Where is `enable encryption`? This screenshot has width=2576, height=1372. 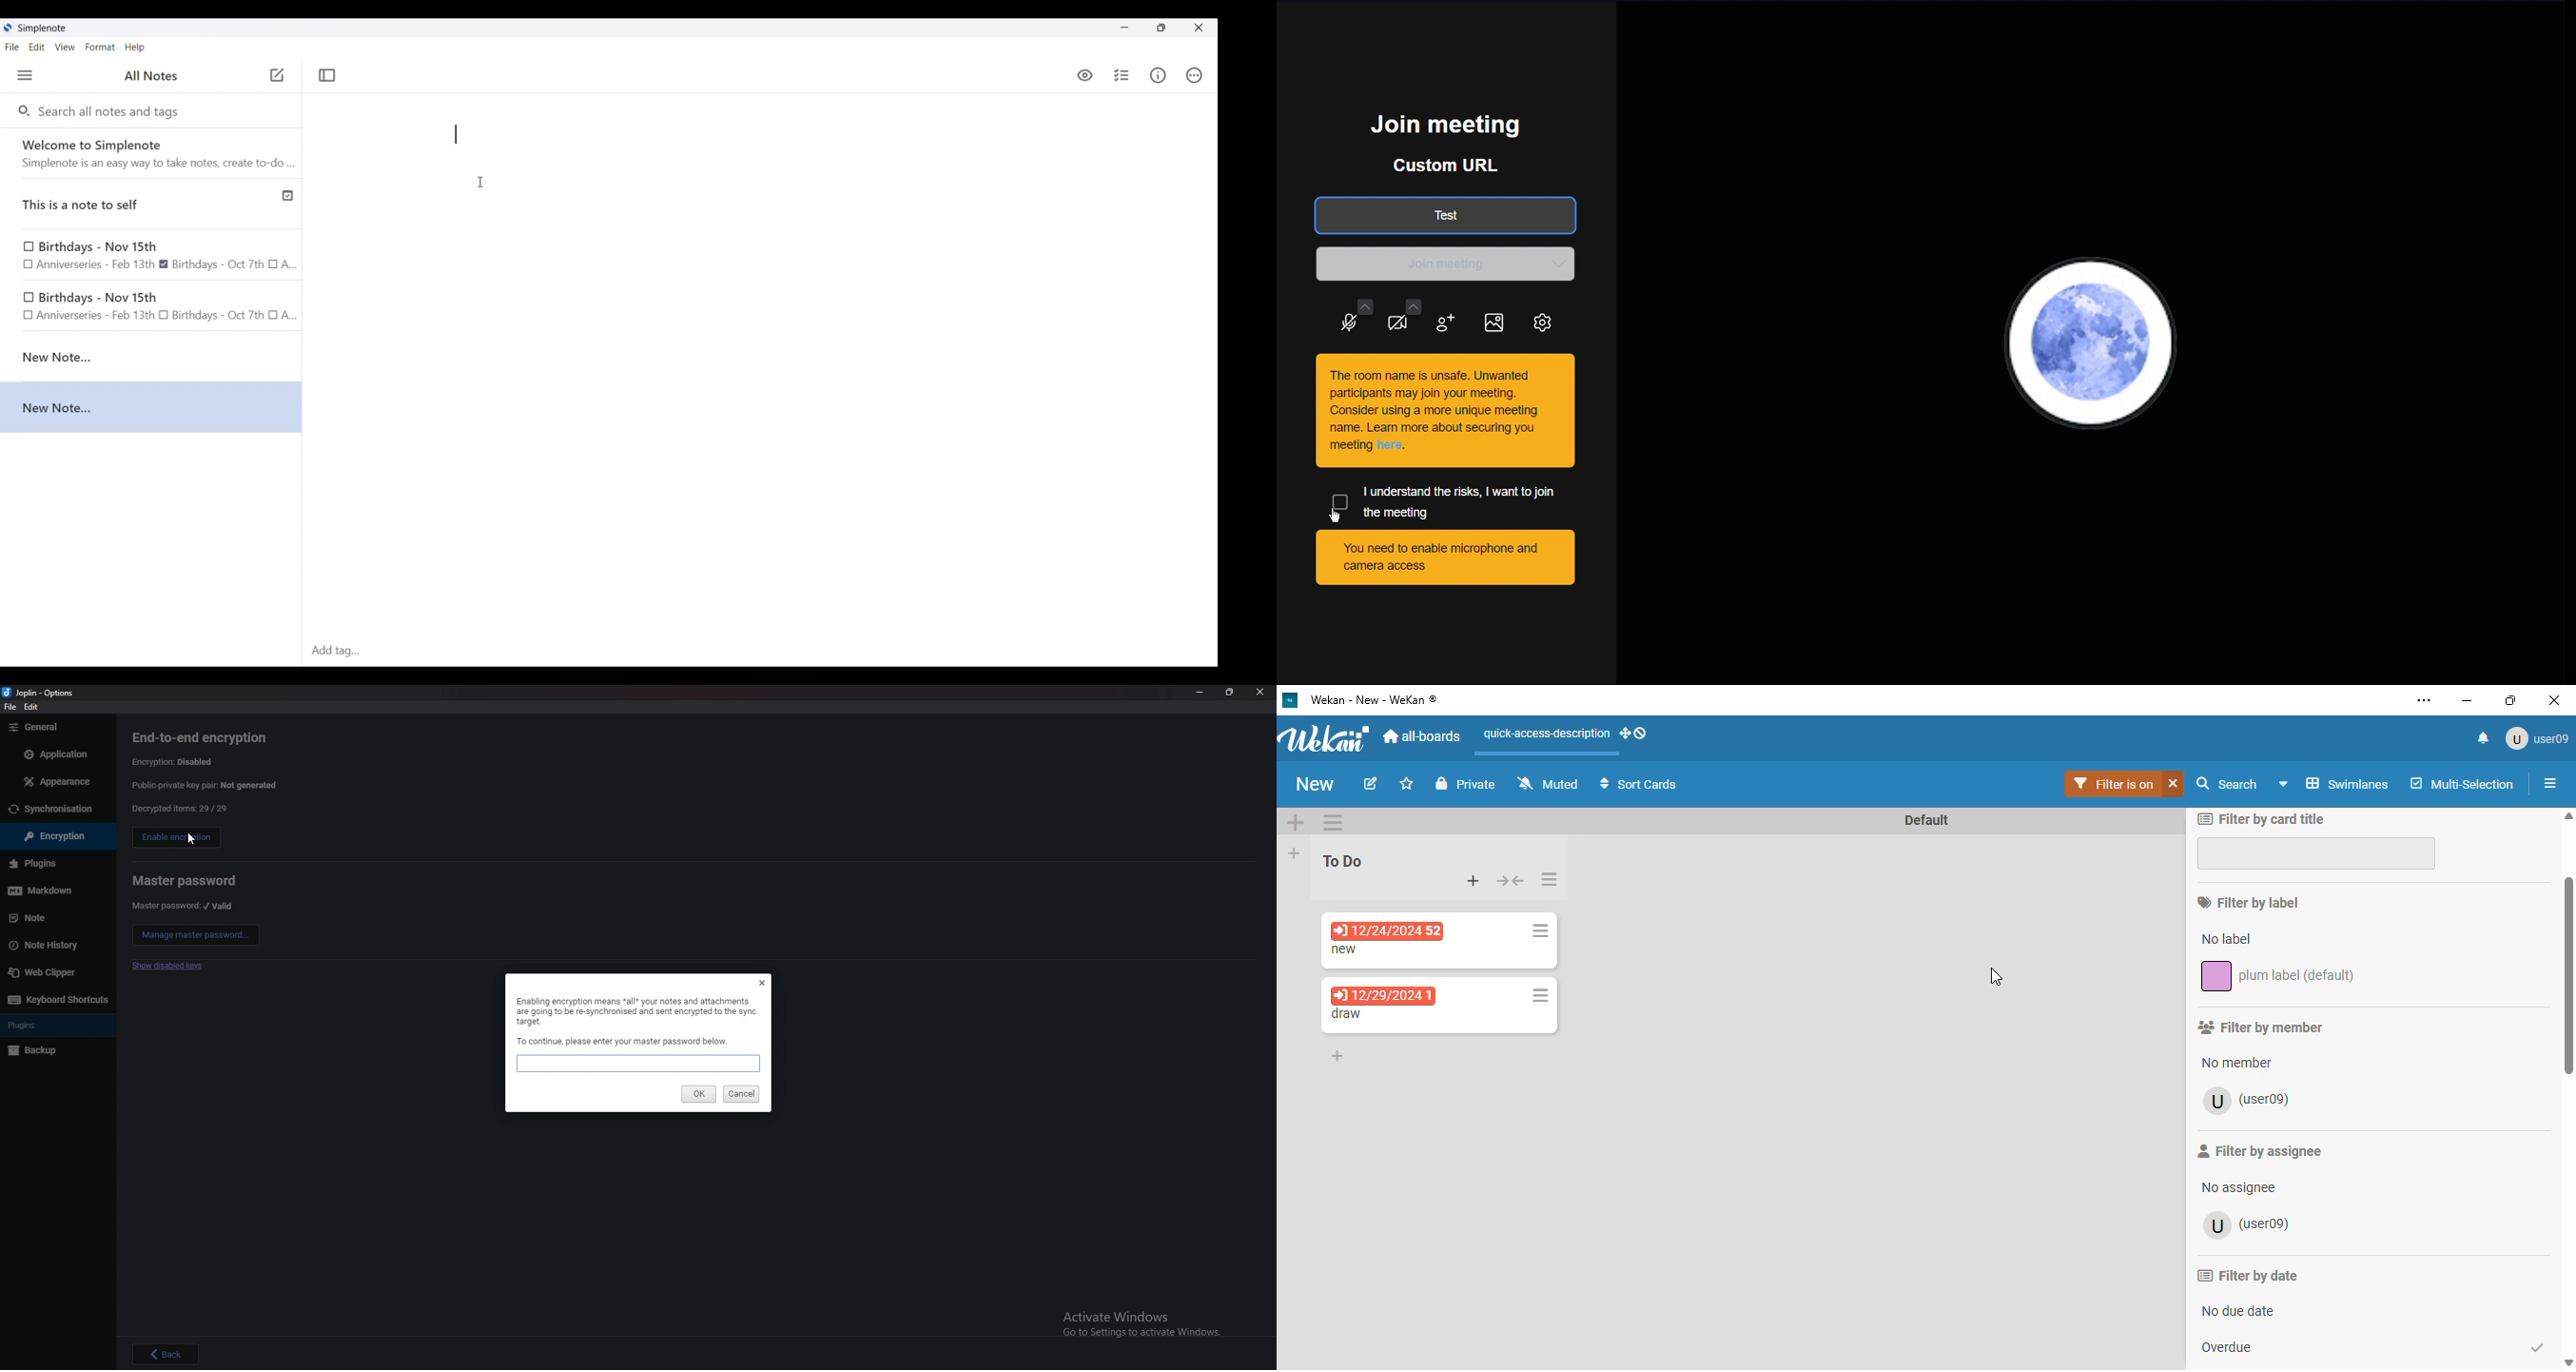 enable encryption is located at coordinates (173, 837).